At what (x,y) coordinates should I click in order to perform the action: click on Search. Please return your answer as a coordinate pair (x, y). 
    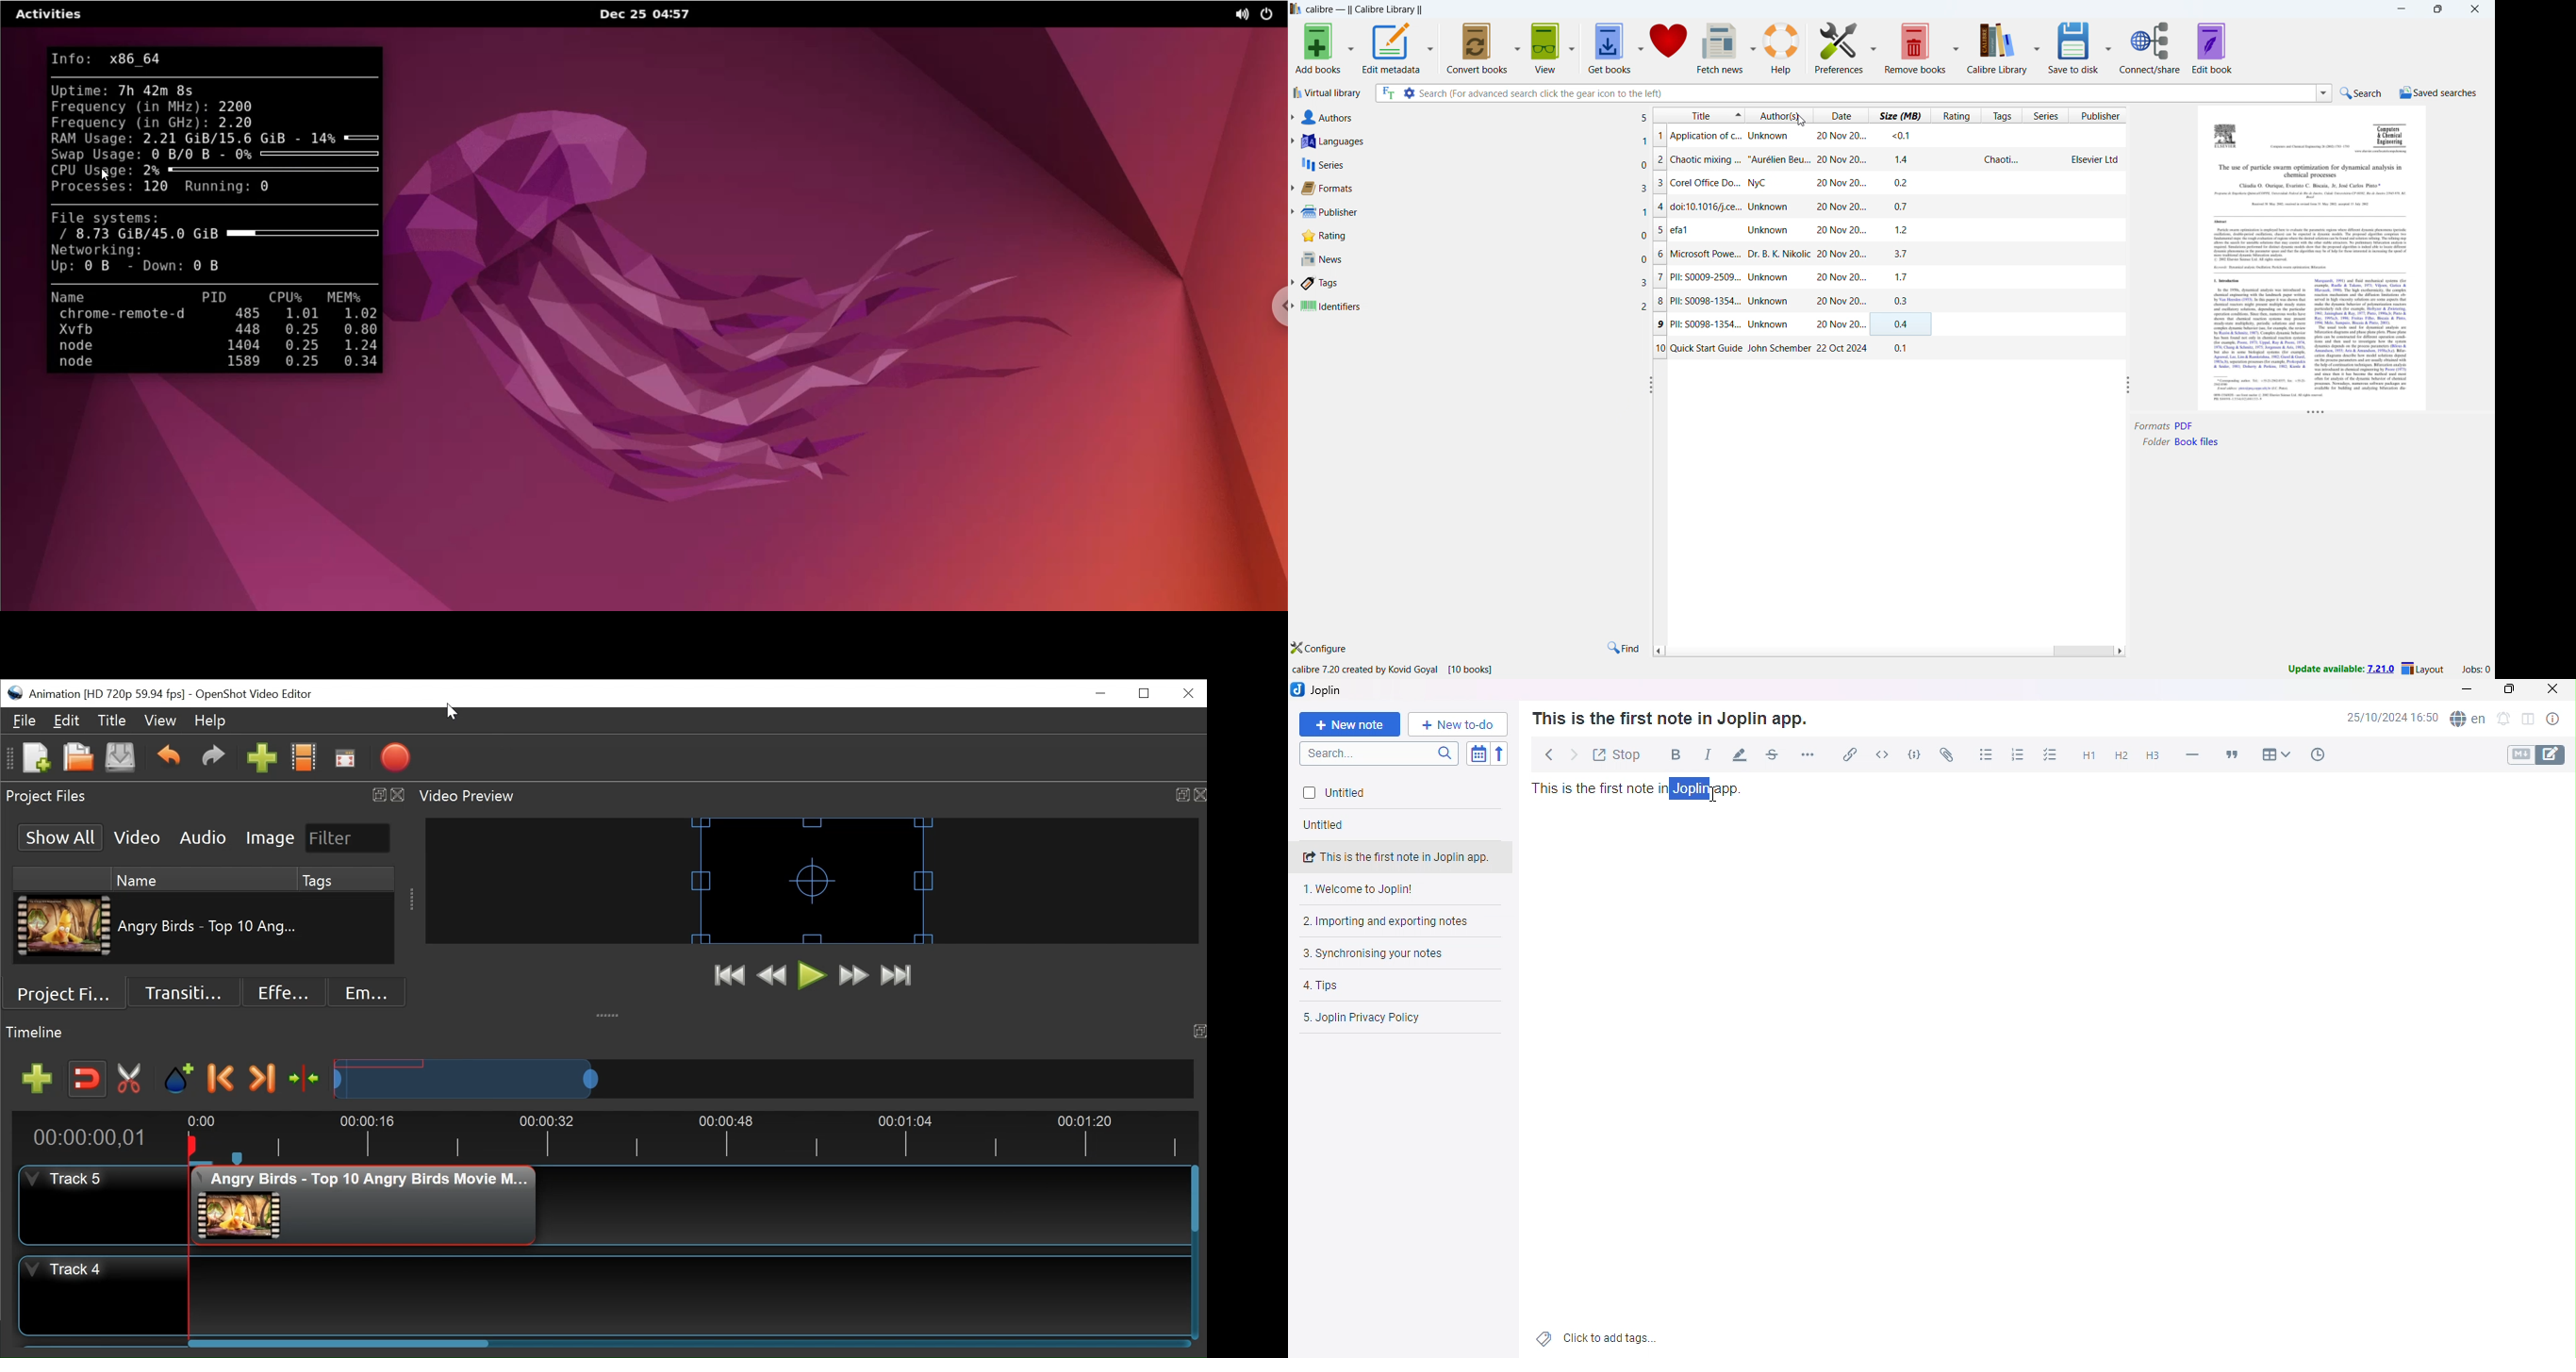
    Looking at the image, I should click on (1382, 754).